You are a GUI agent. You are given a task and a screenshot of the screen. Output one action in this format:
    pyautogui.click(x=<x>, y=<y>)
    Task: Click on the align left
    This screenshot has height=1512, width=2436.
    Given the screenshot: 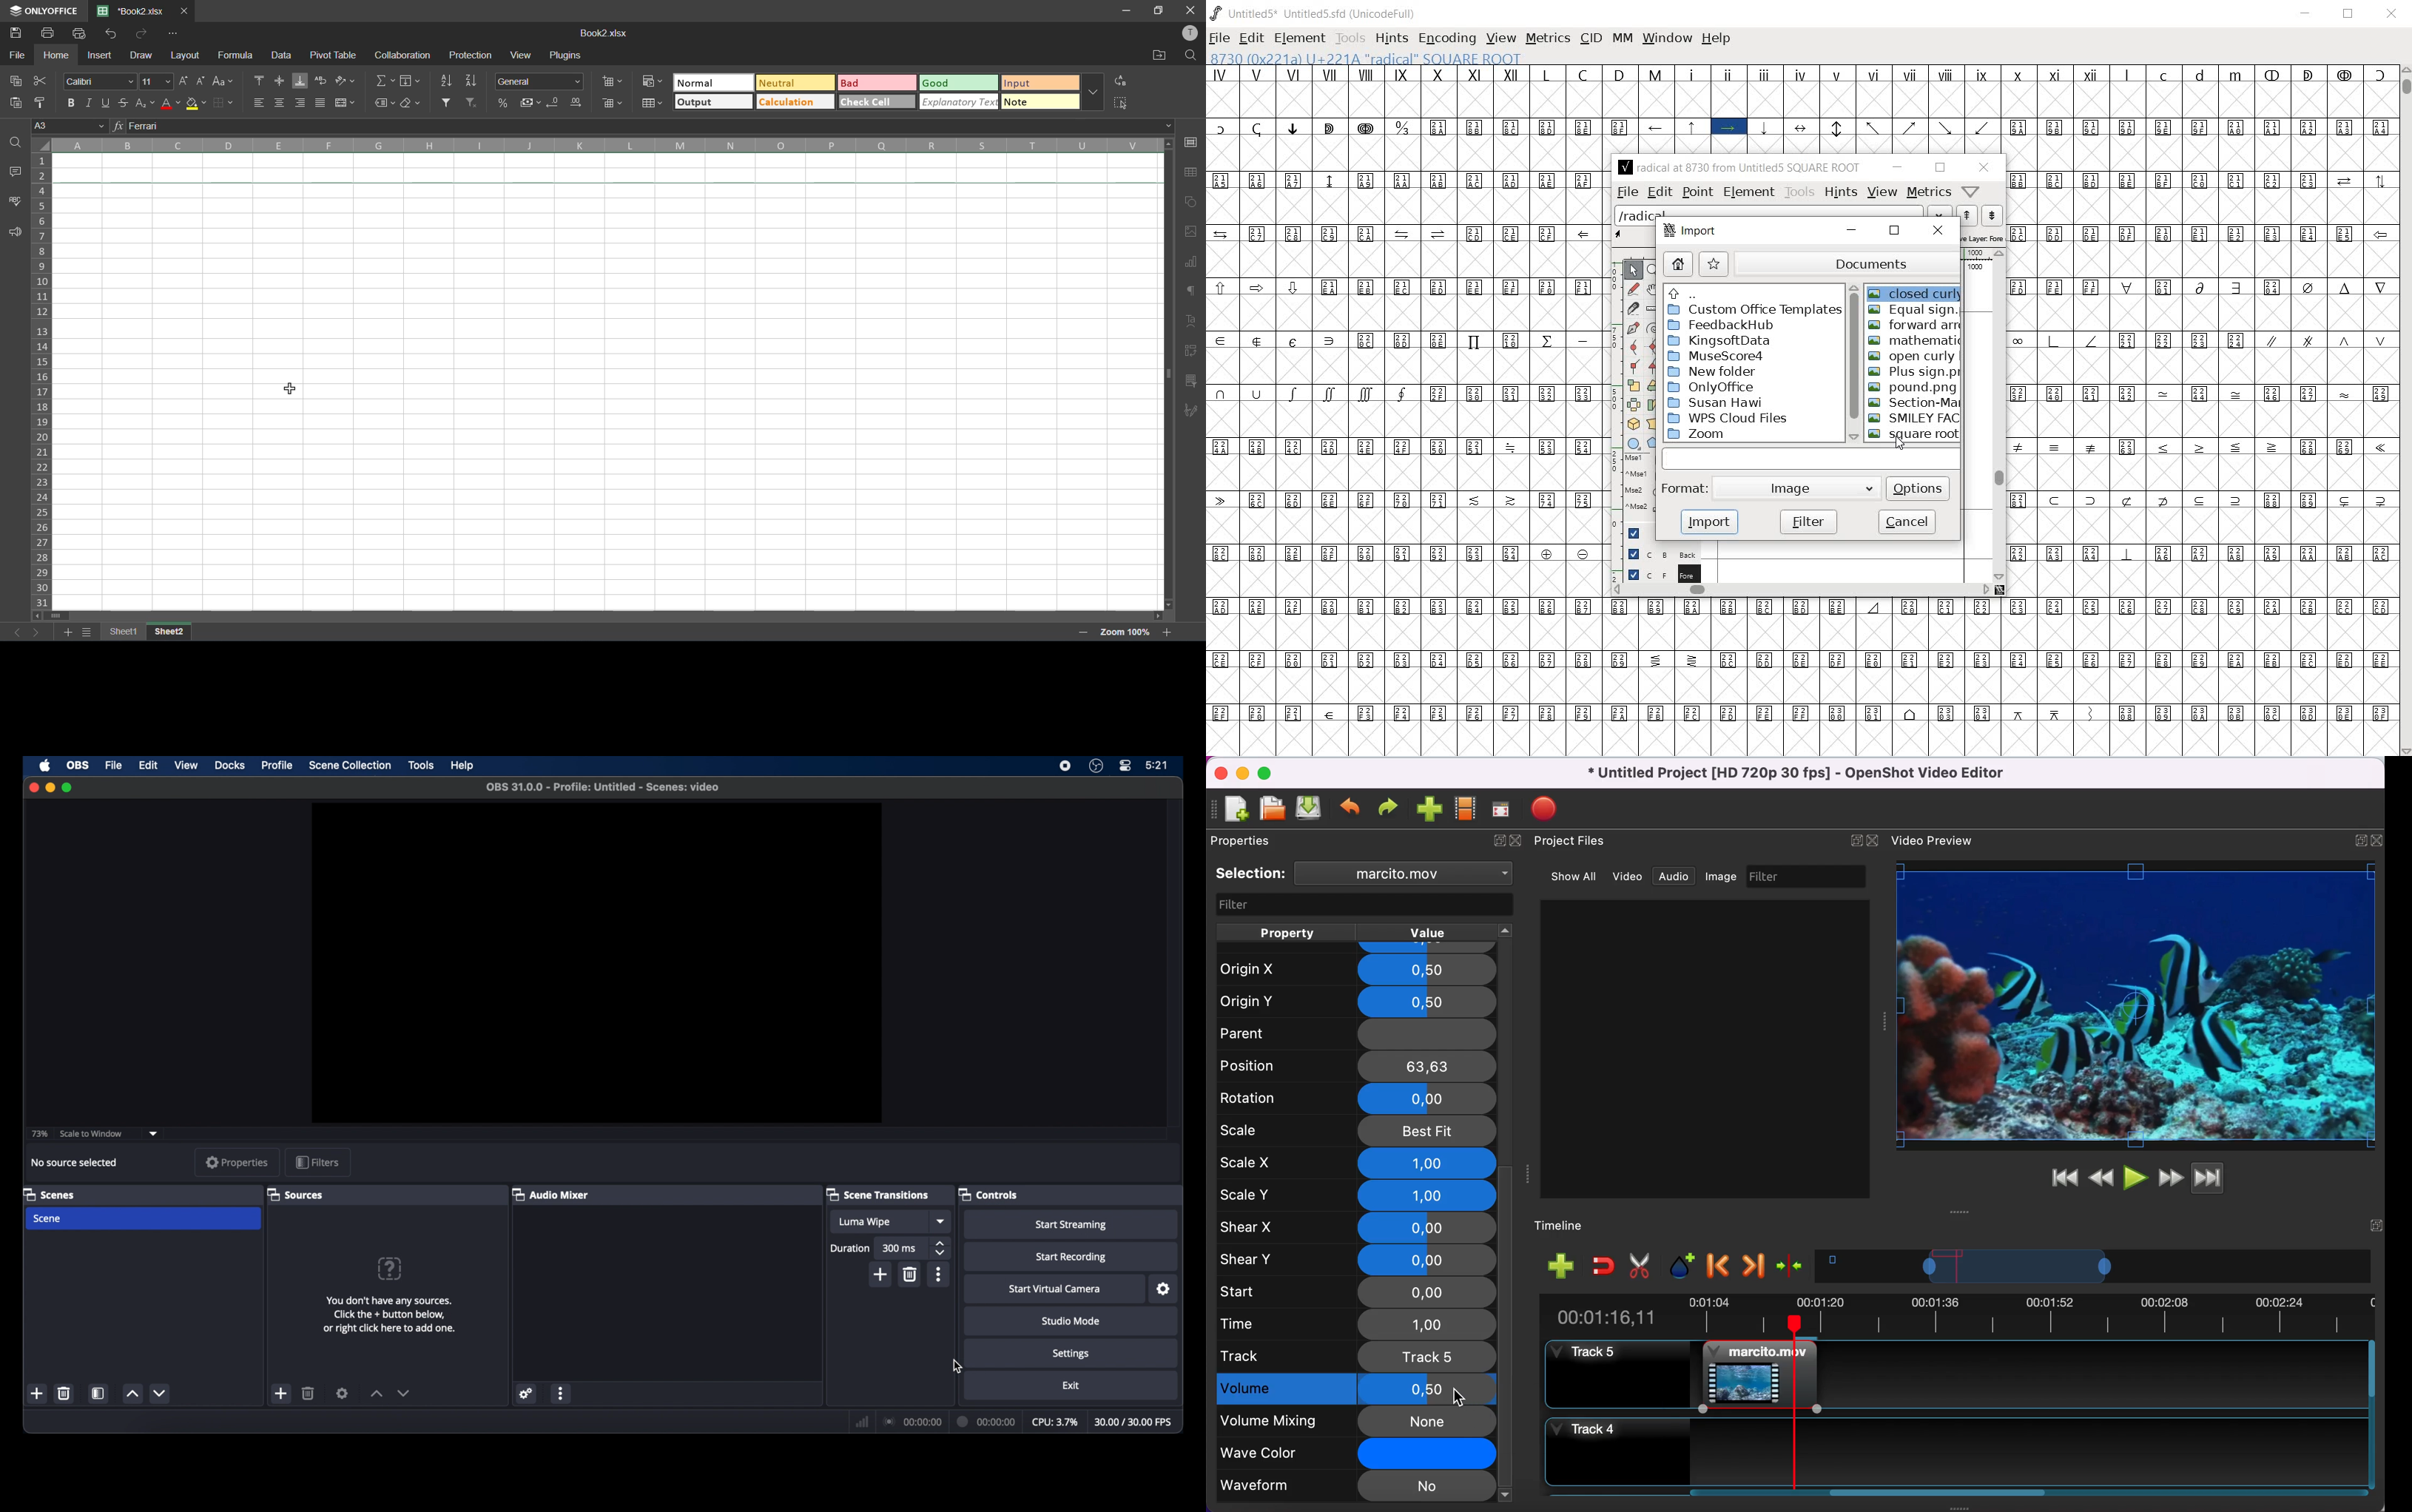 What is the action you would take?
    pyautogui.click(x=258, y=103)
    